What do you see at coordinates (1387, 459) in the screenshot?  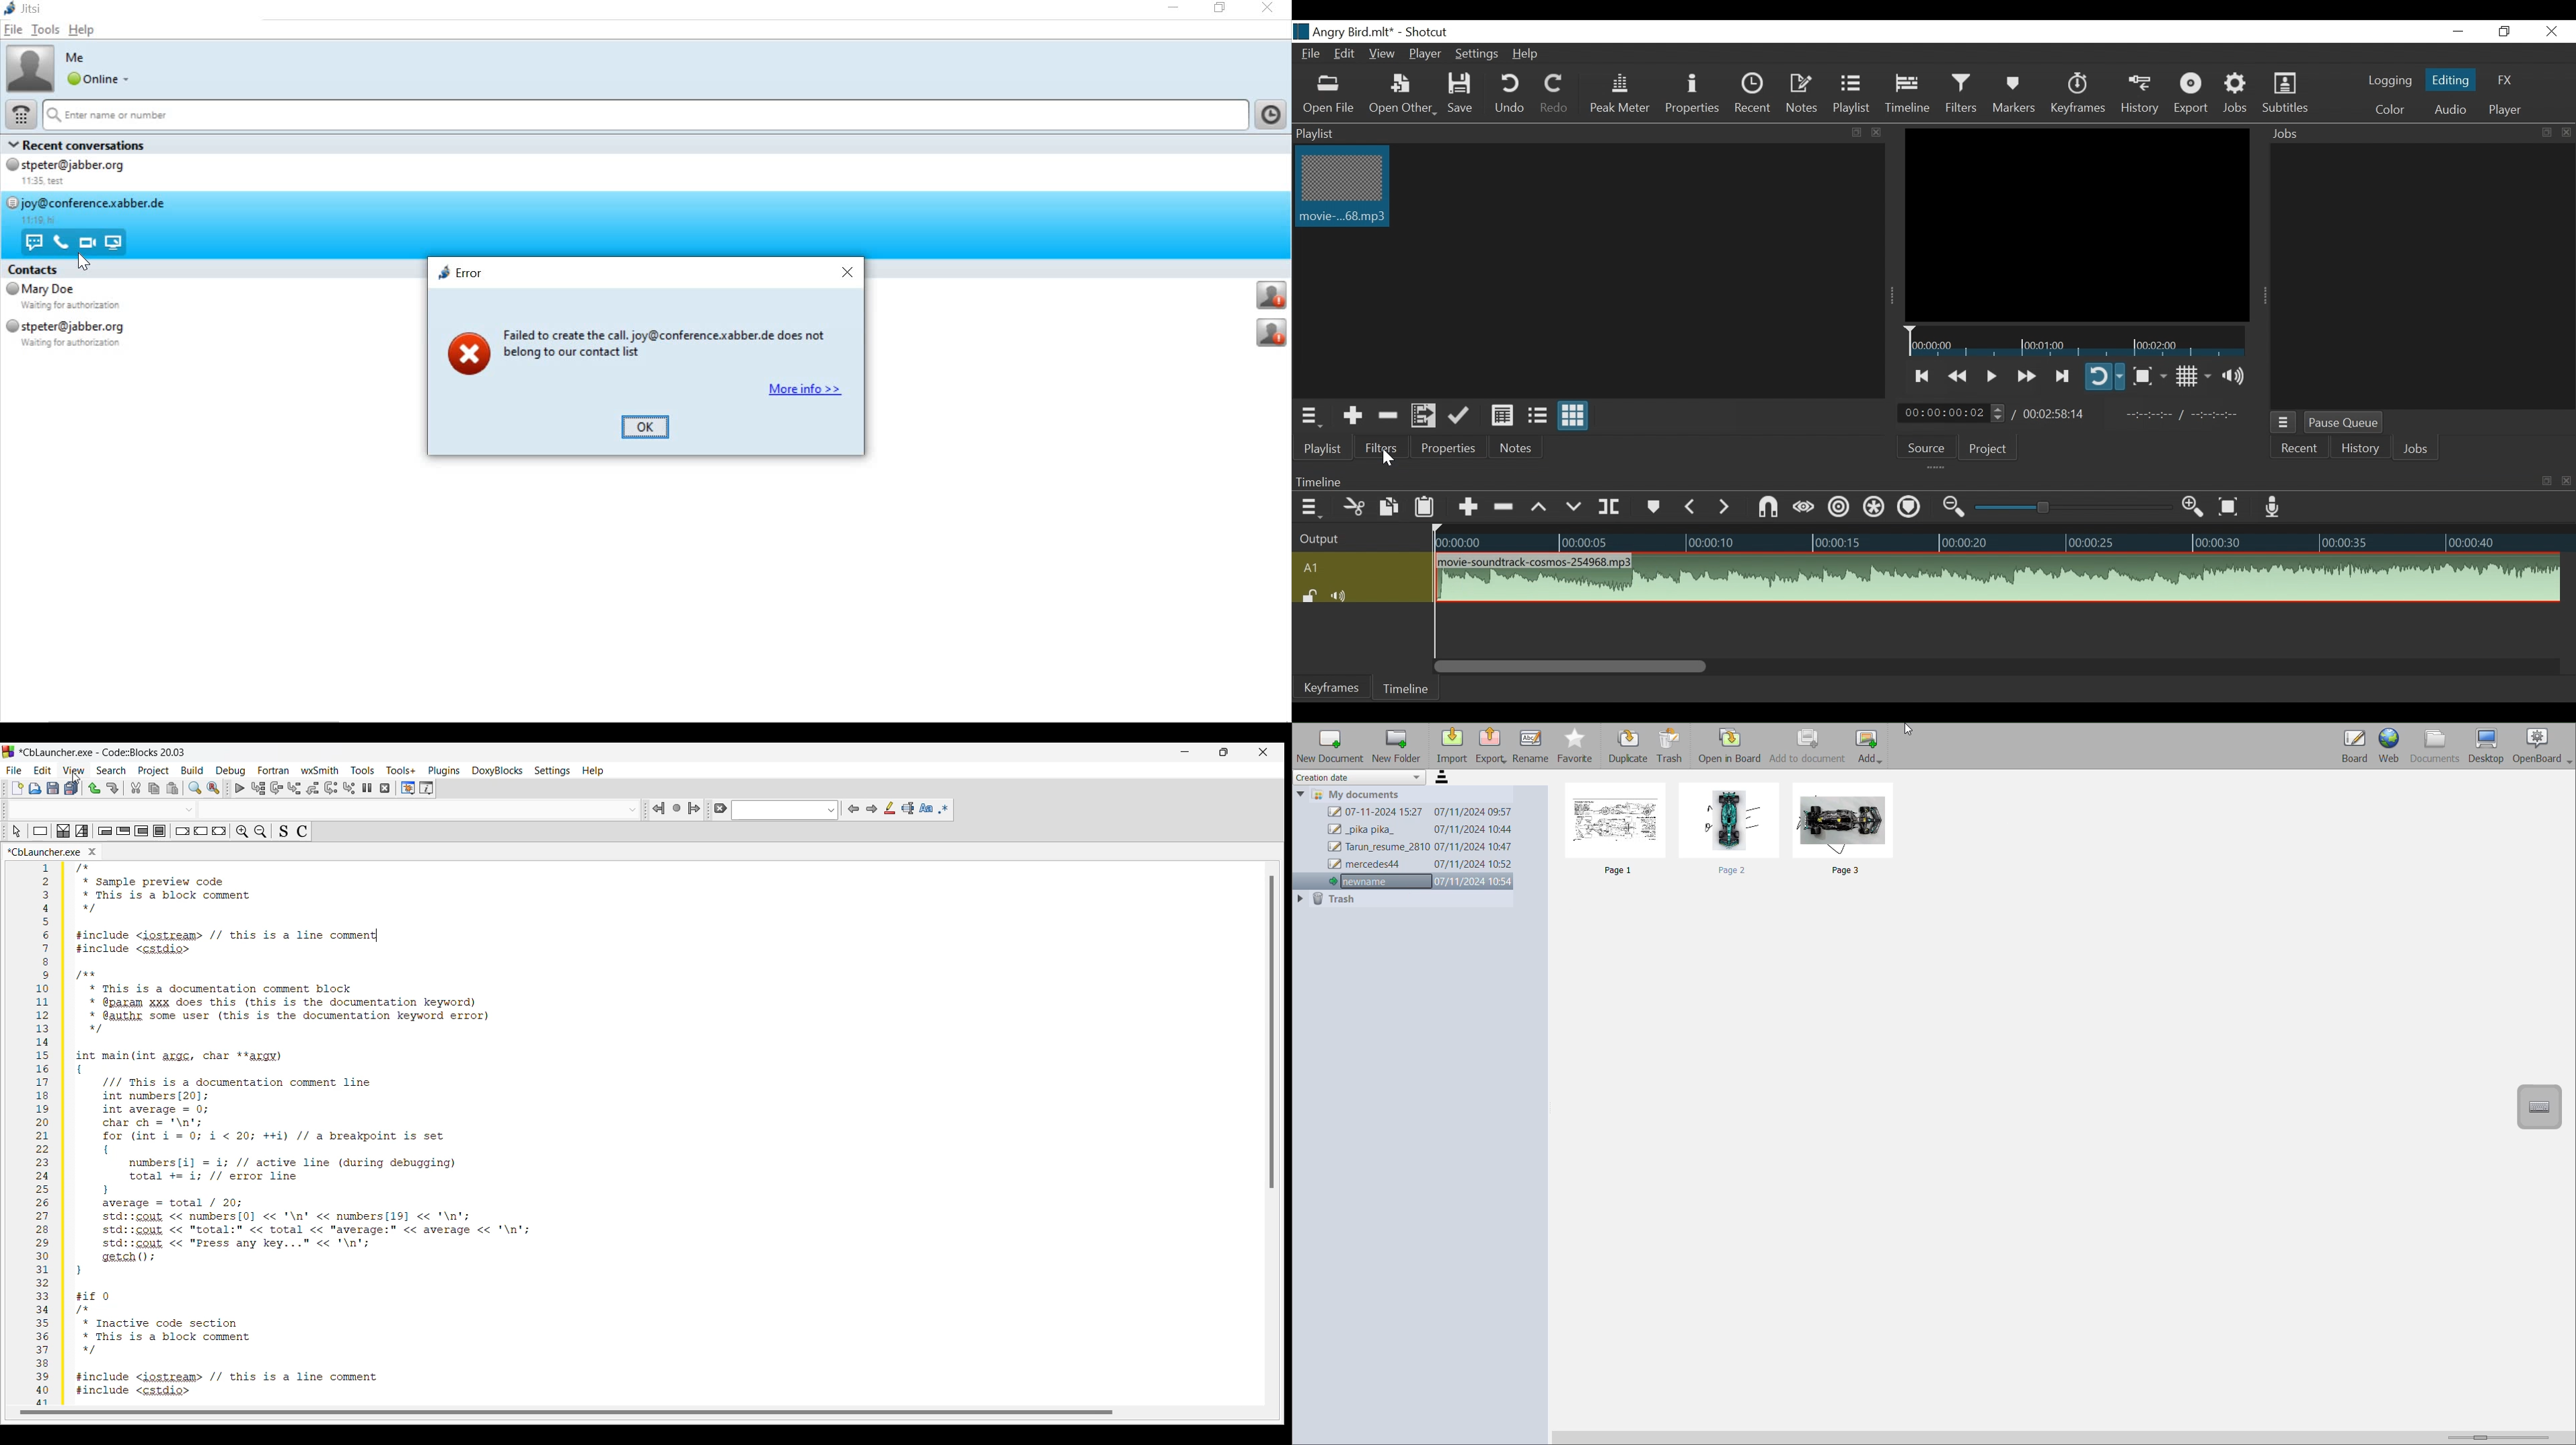 I see `Filters` at bounding box center [1387, 459].